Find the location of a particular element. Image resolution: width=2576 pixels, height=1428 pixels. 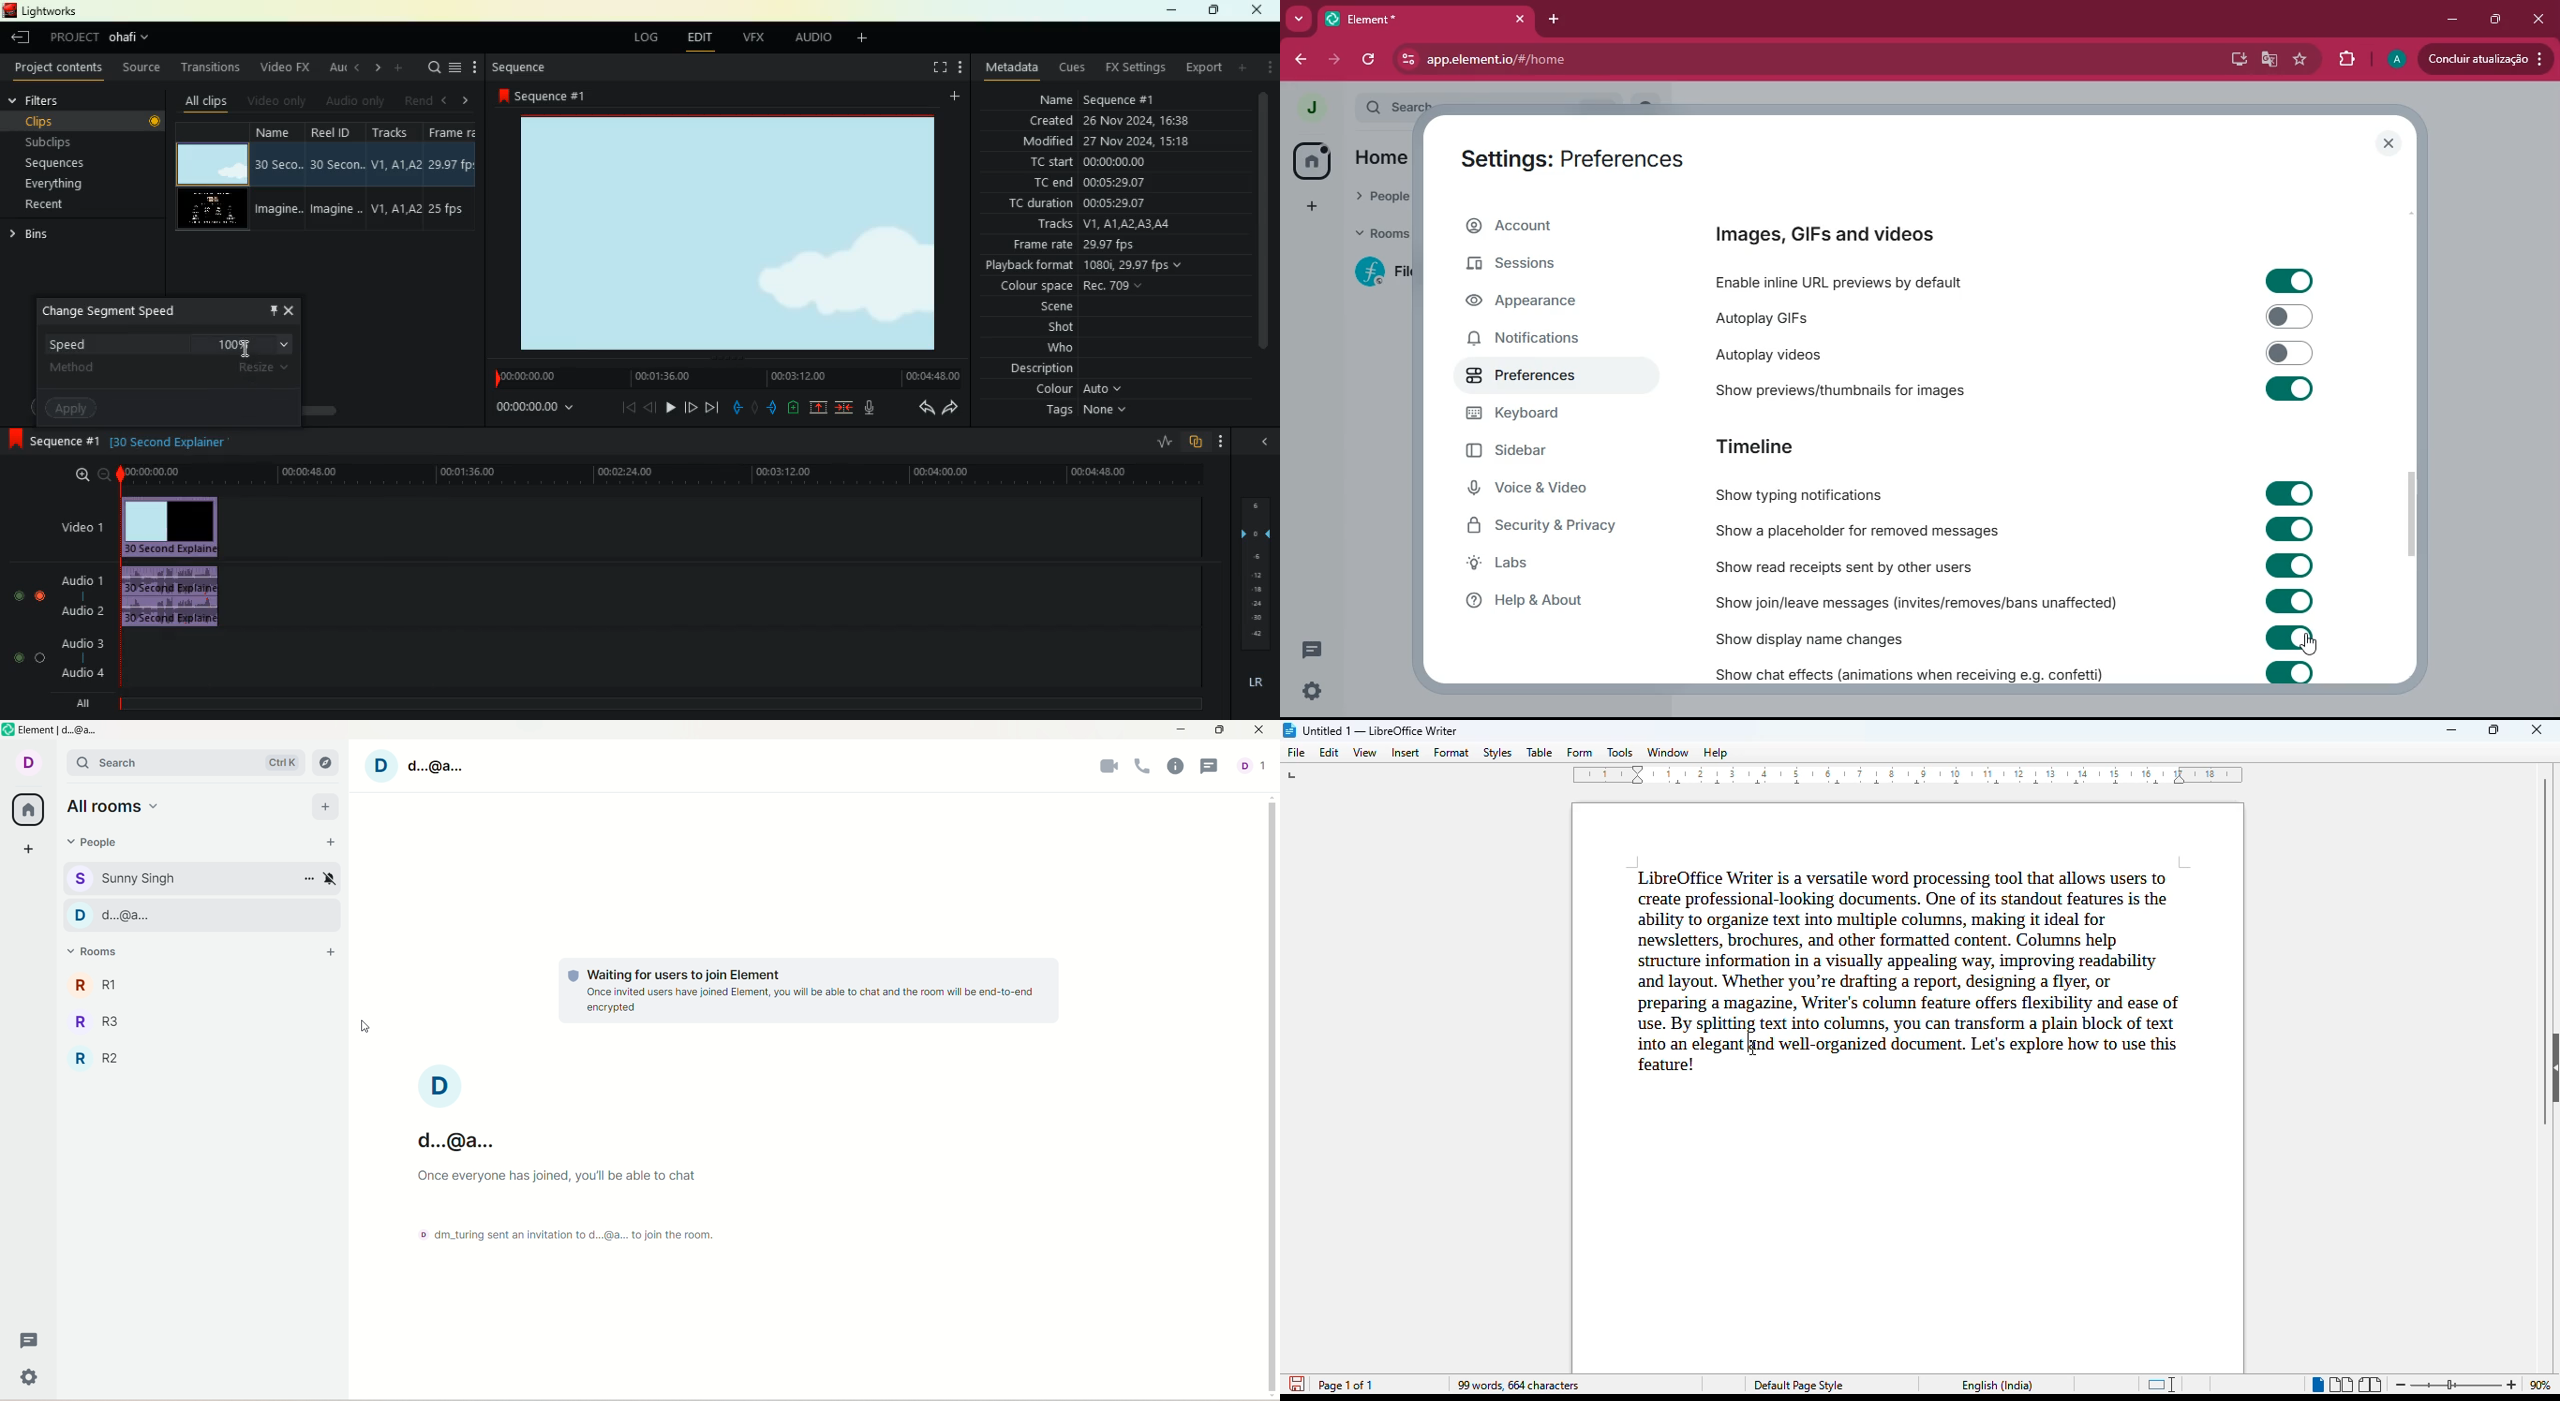

hold is located at coordinates (754, 406).